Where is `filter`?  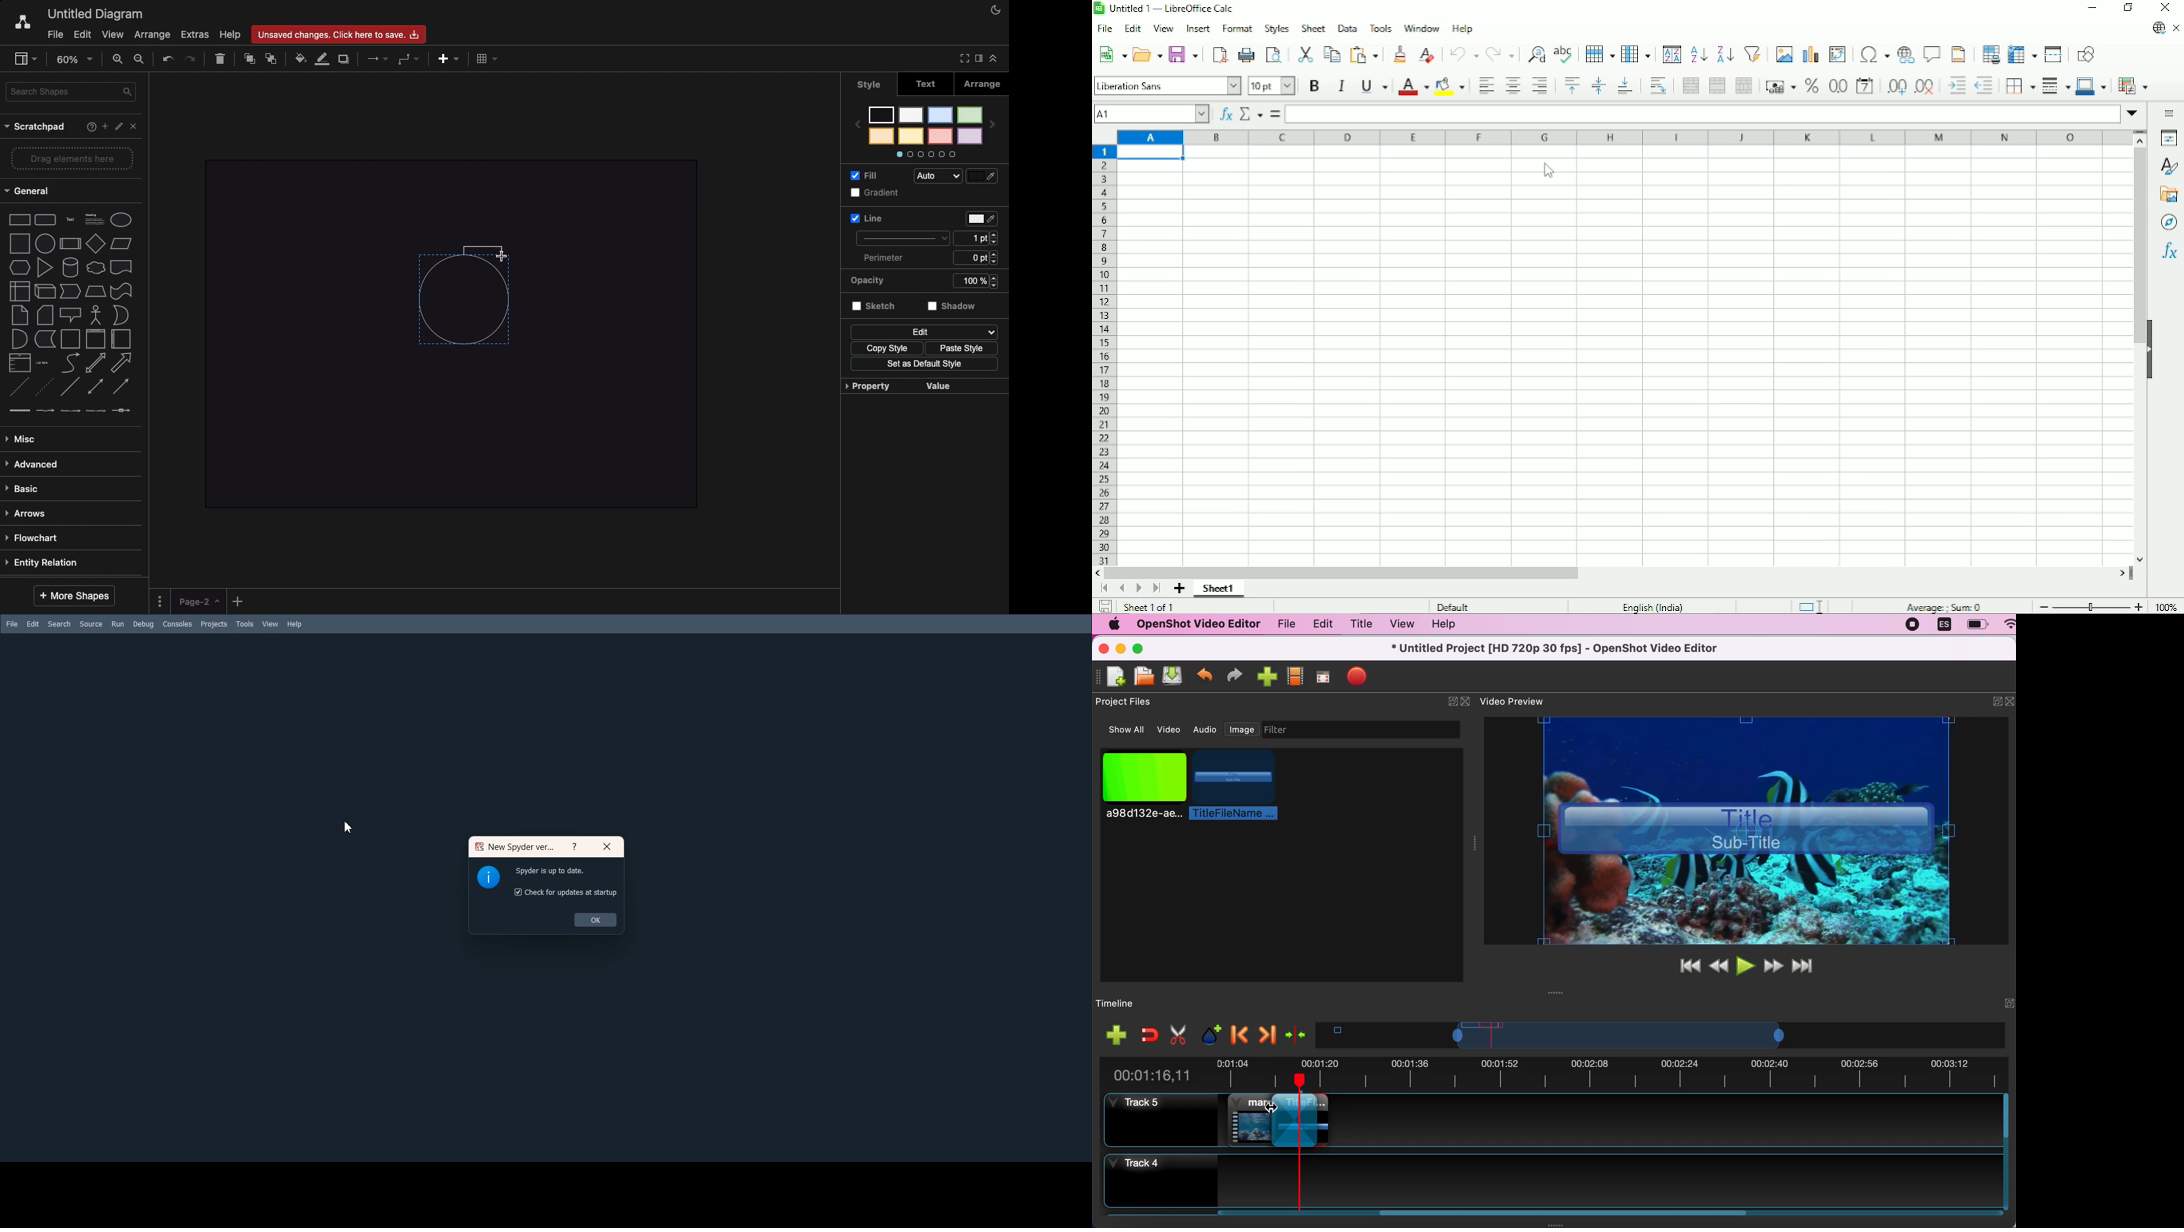
filter is located at coordinates (1369, 730).